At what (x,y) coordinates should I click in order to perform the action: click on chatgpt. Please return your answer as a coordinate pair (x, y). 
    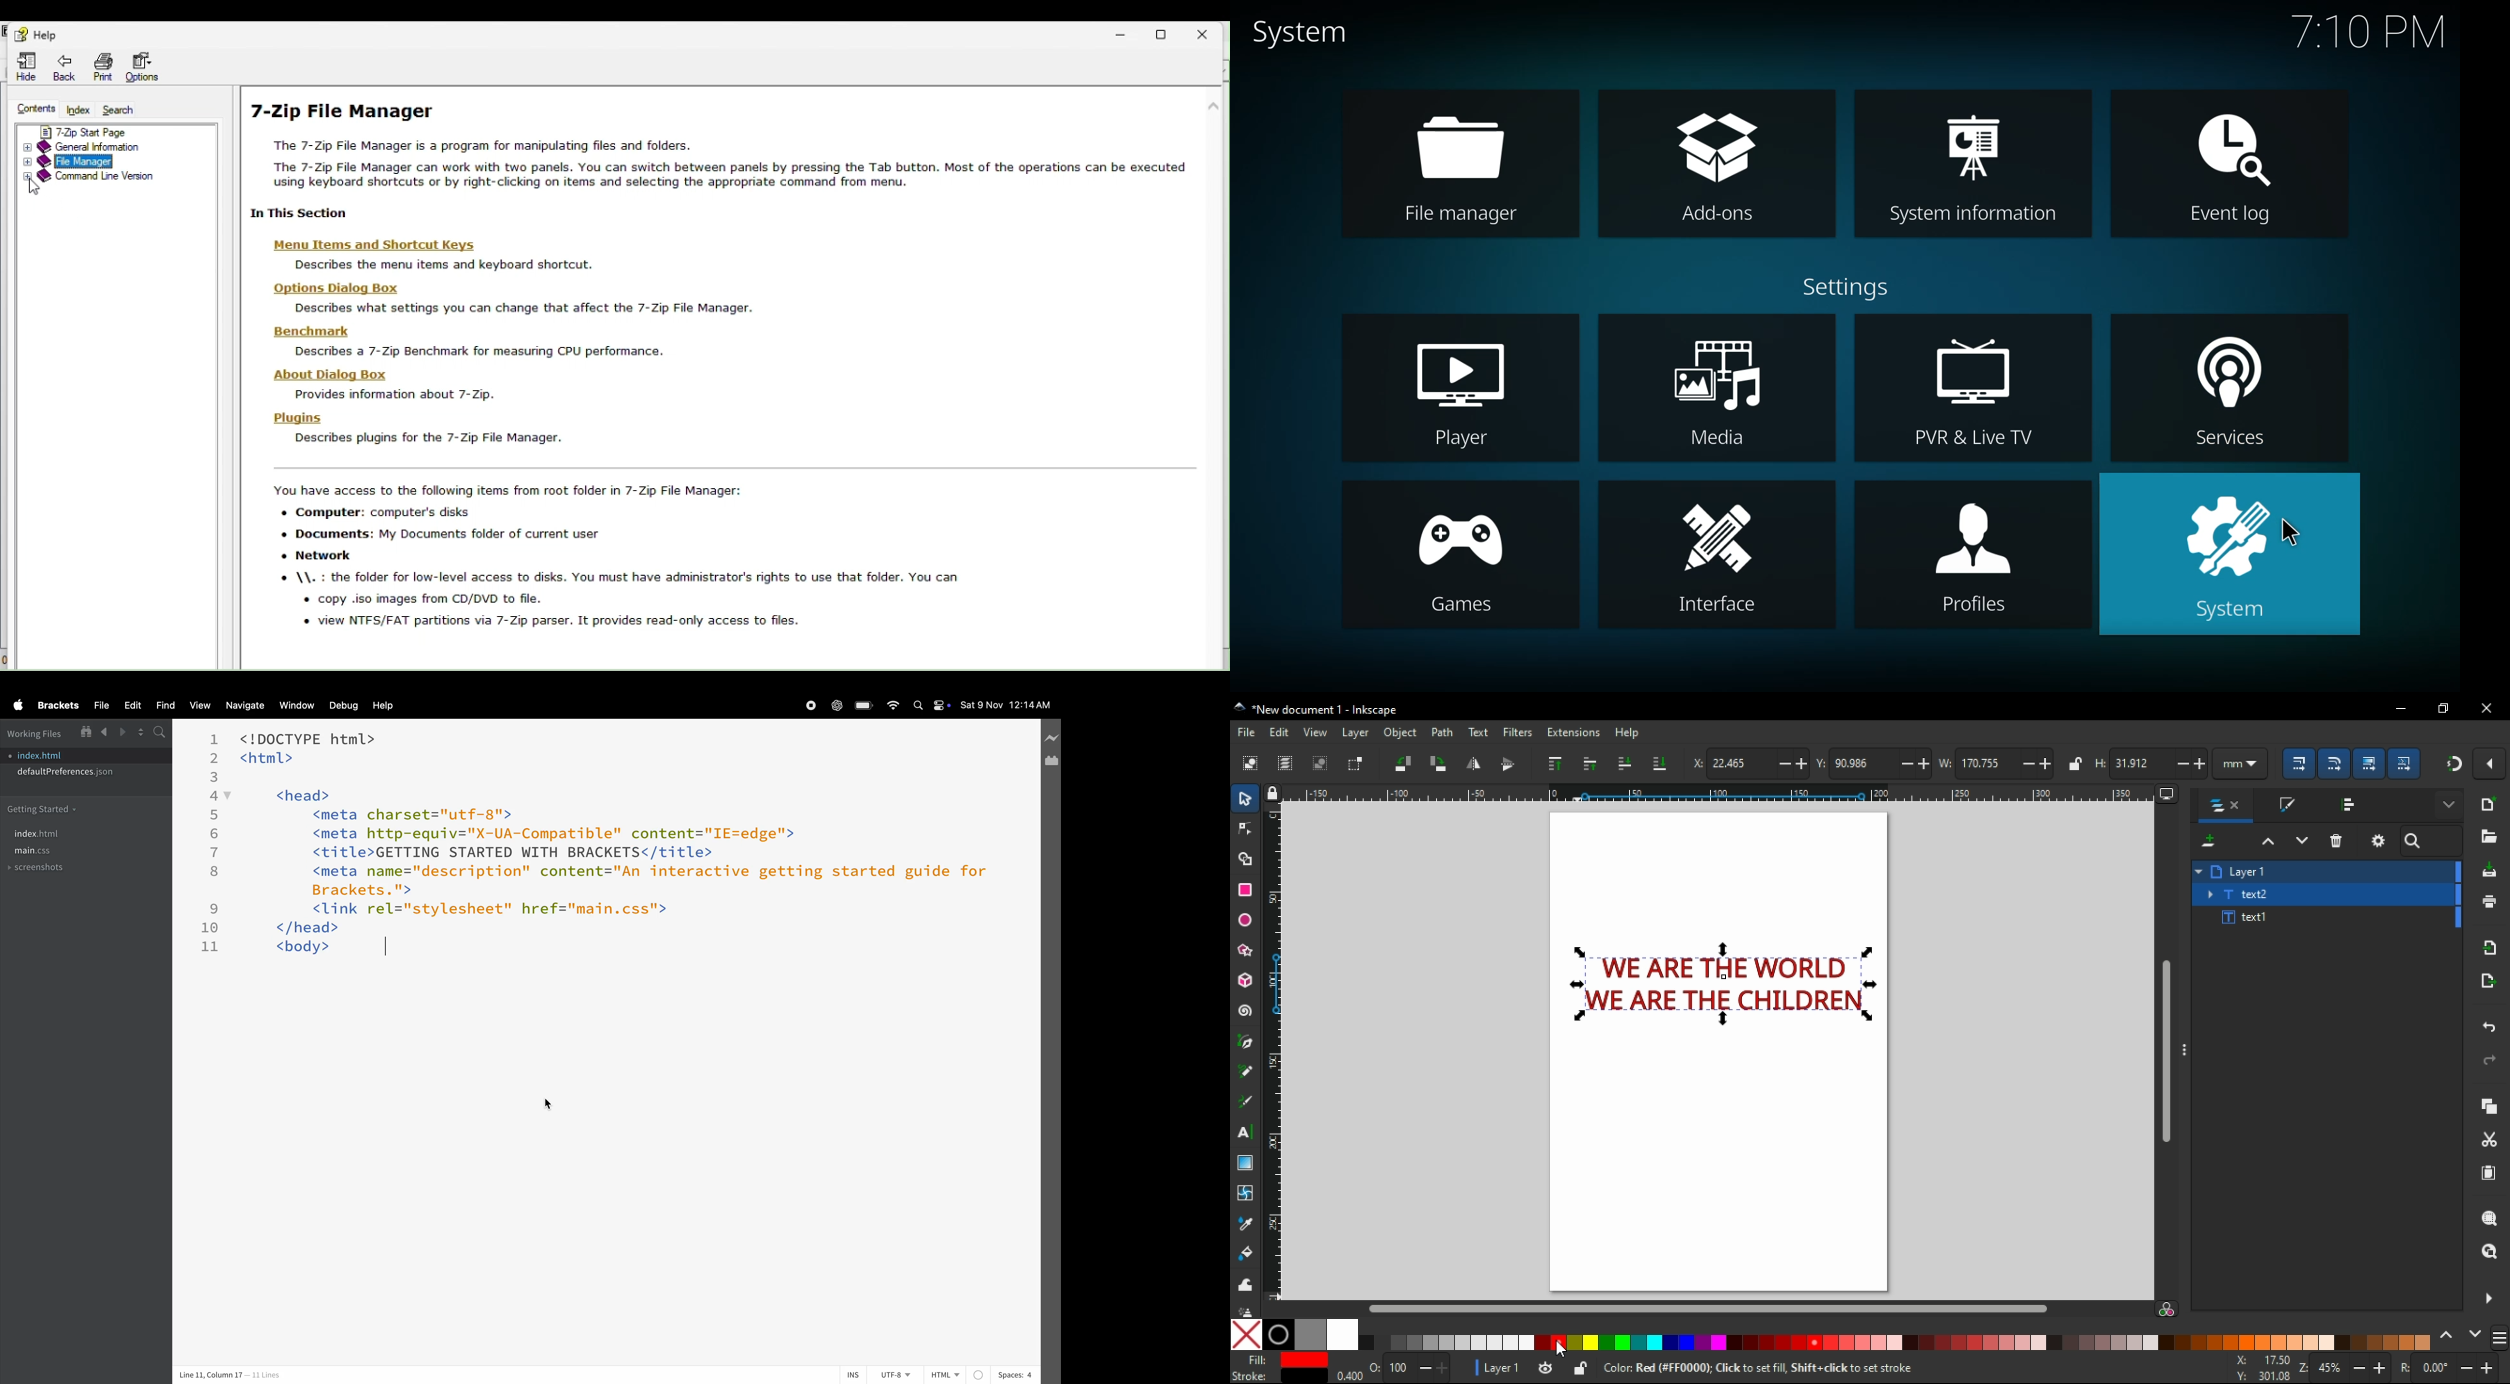
    Looking at the image, I should click on (838, 705).